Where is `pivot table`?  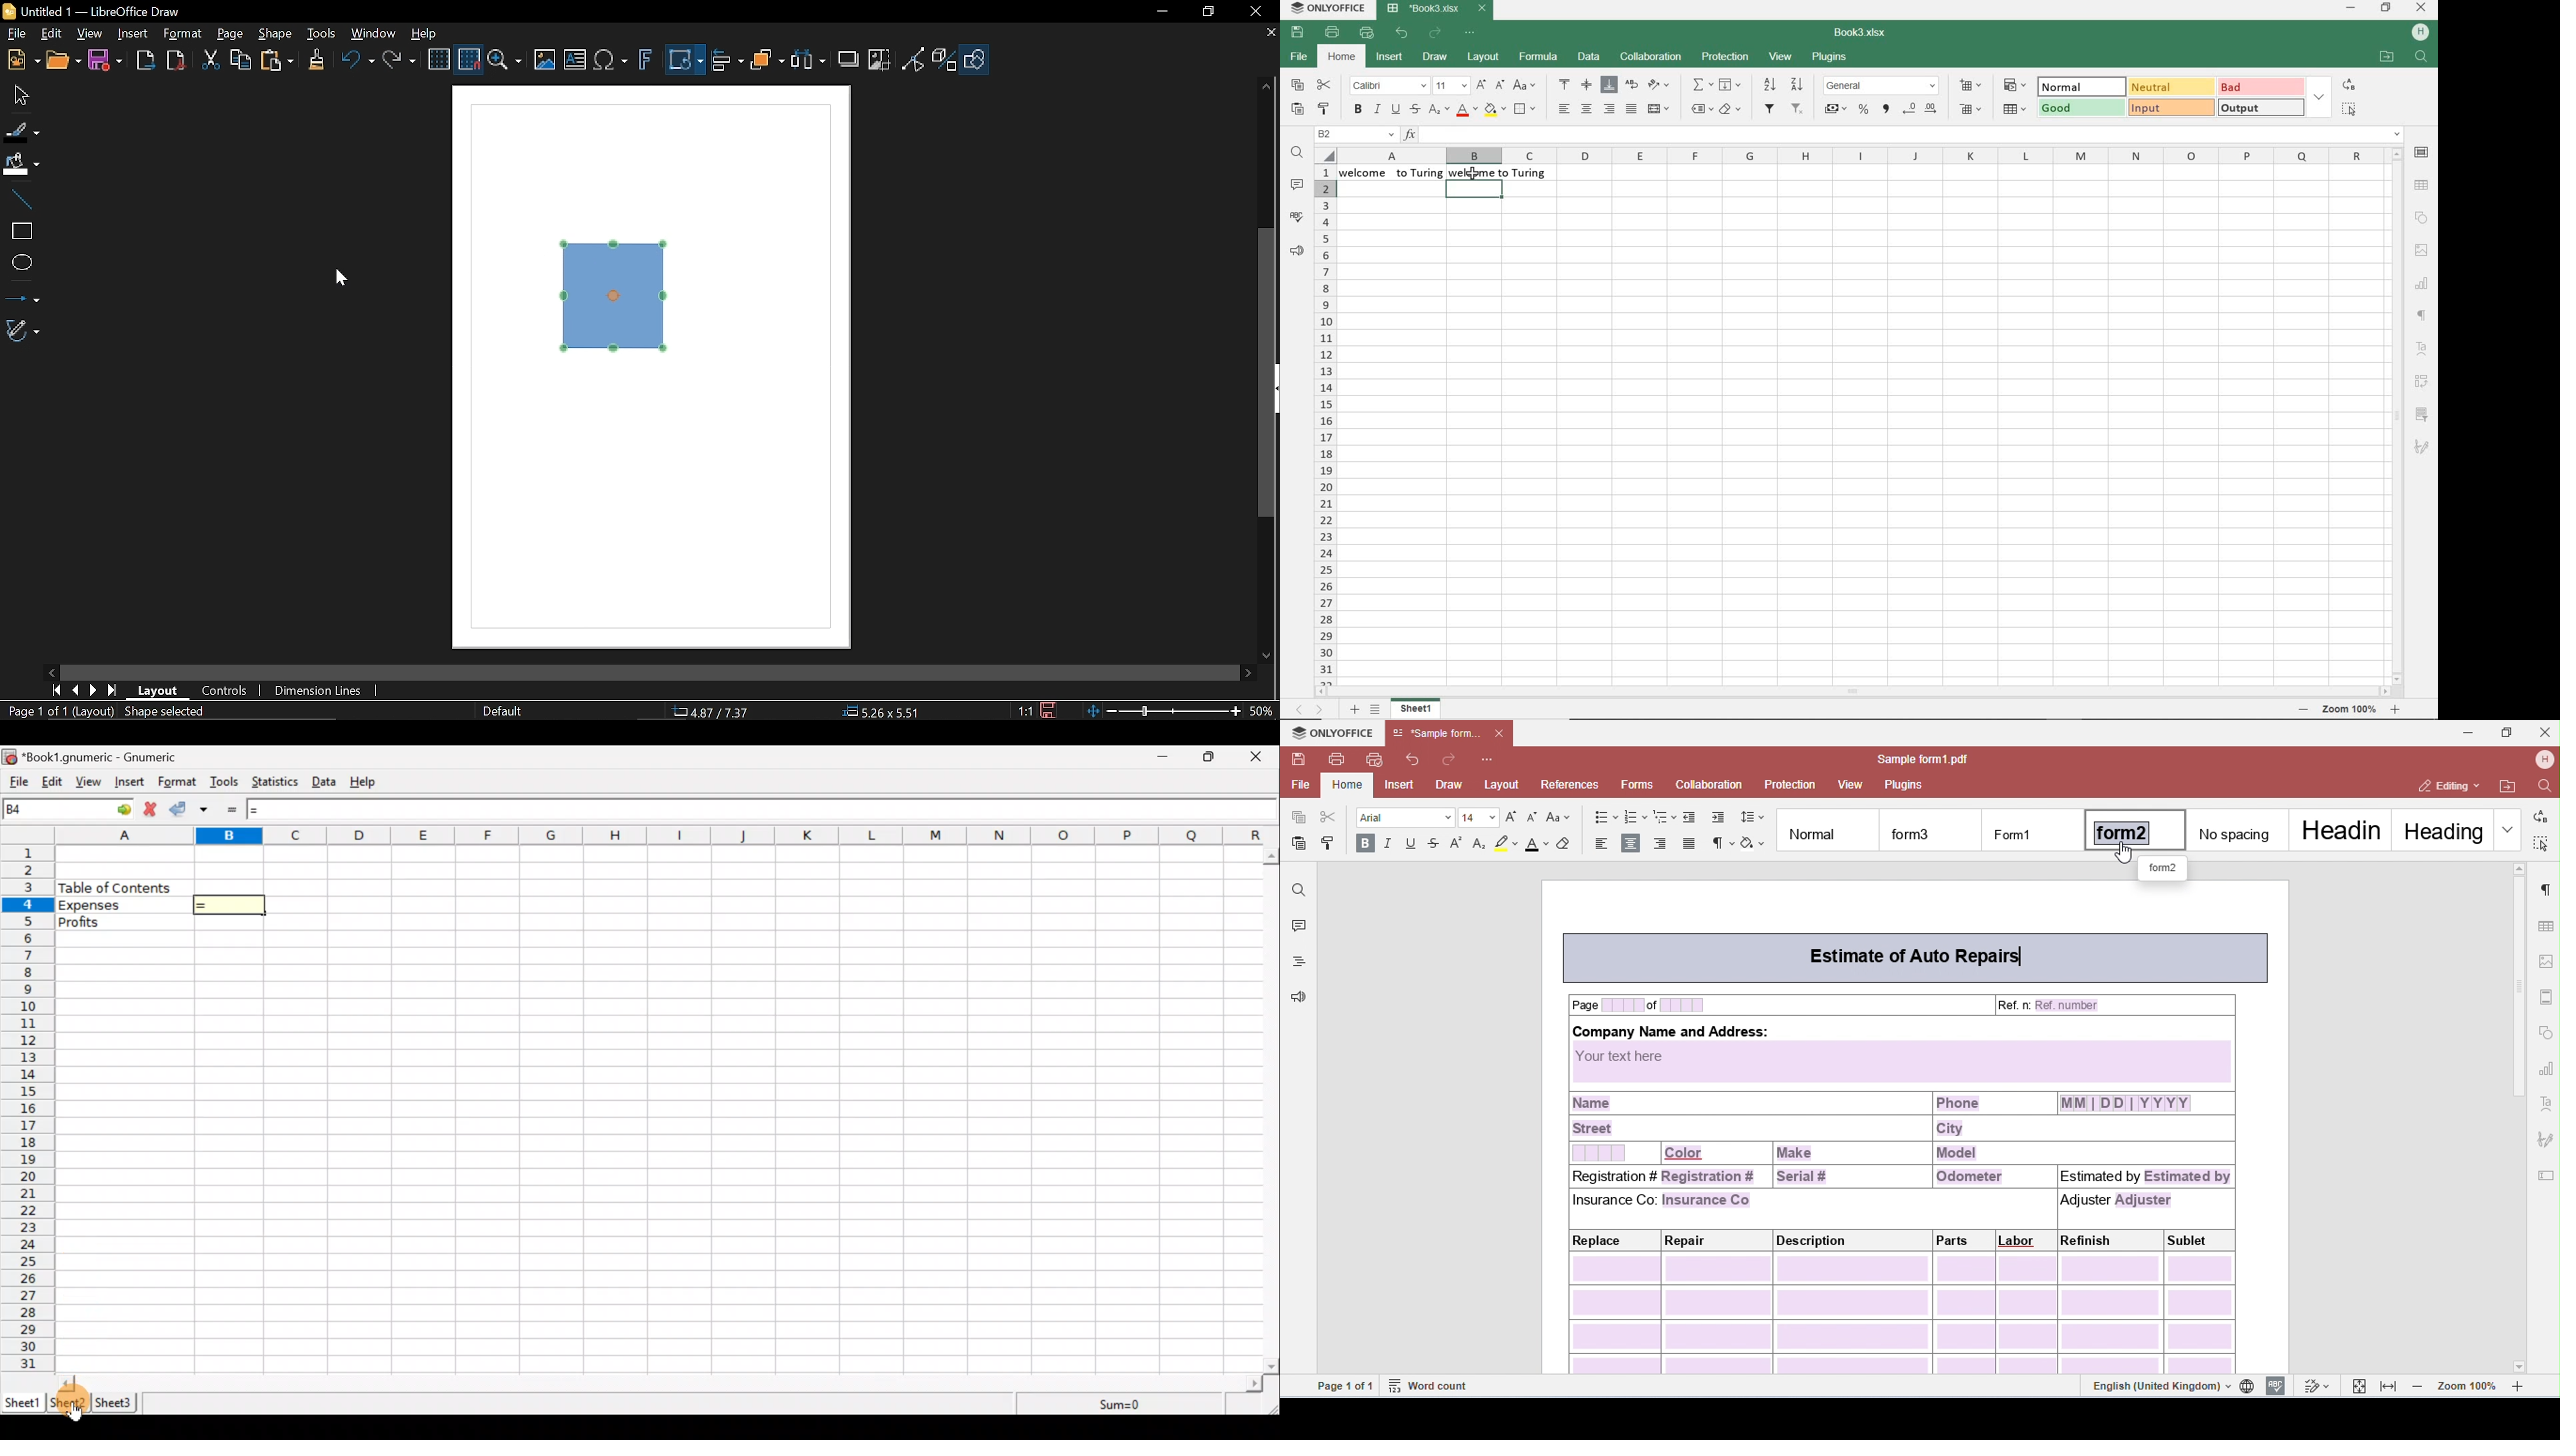 pivot table is located at coordinates (2424, 383).